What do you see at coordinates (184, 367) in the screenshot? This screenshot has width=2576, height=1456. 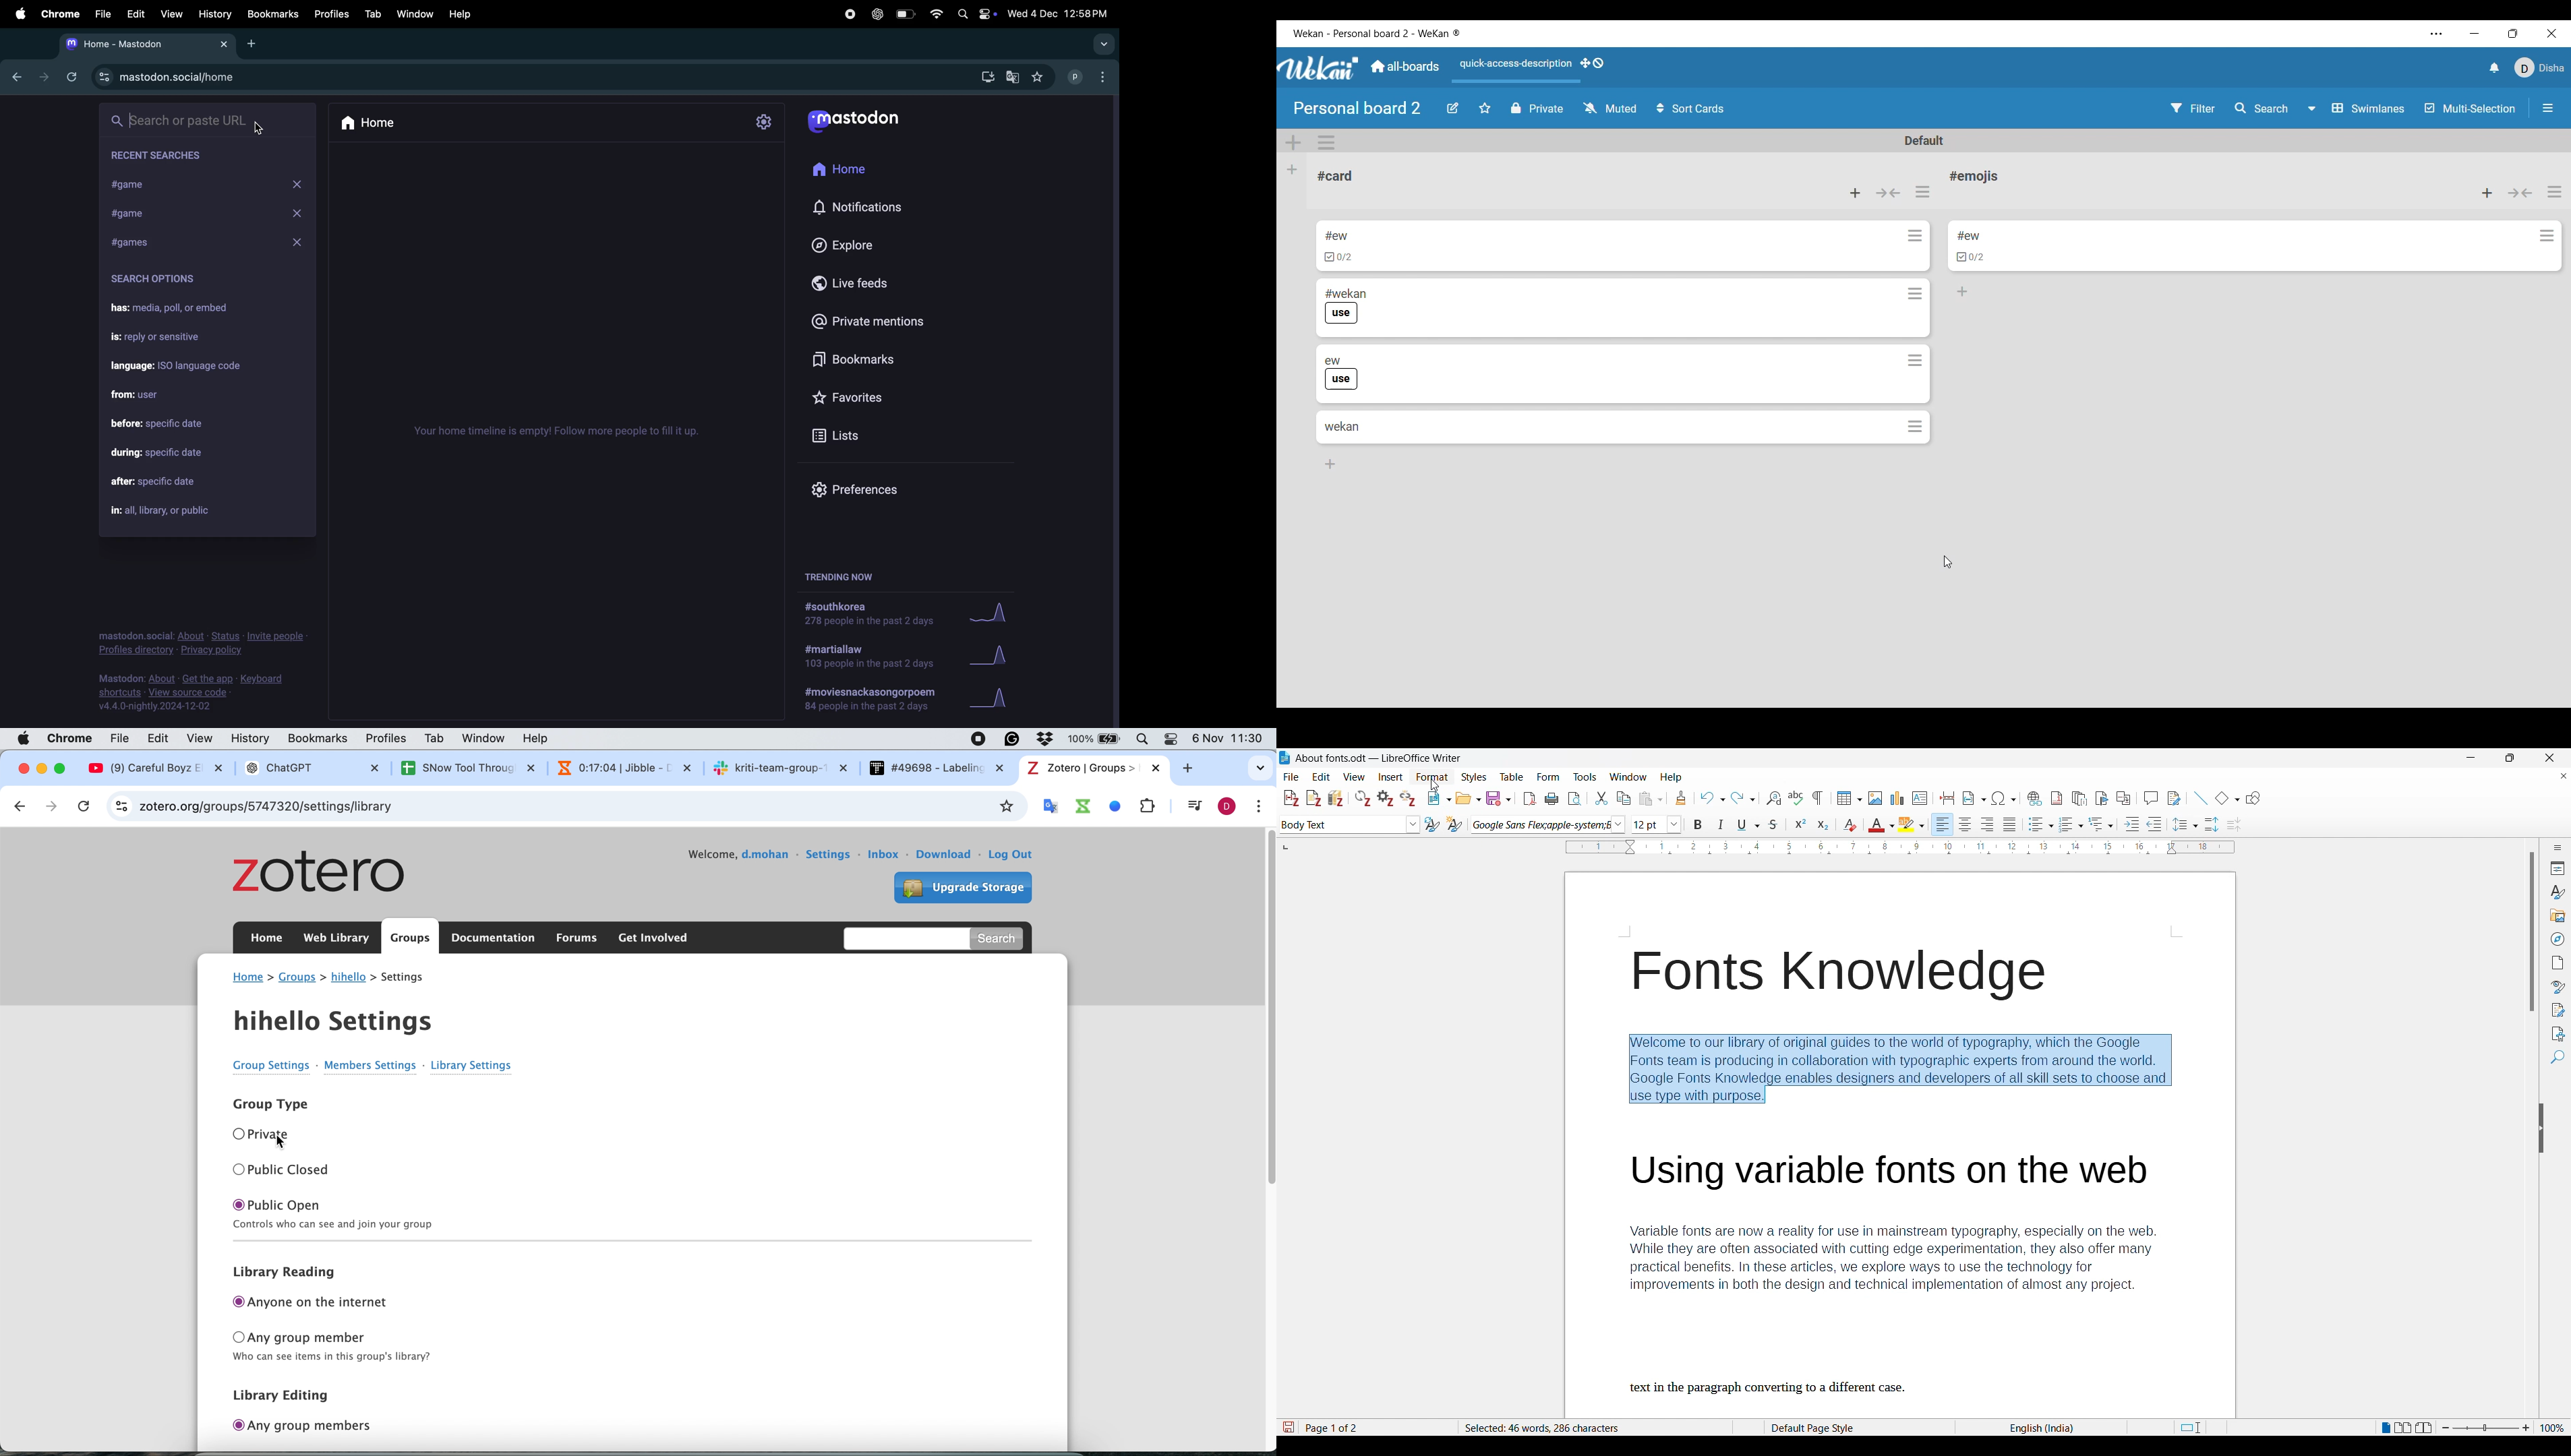 I see `language iso` at bounding box center [184, 367].